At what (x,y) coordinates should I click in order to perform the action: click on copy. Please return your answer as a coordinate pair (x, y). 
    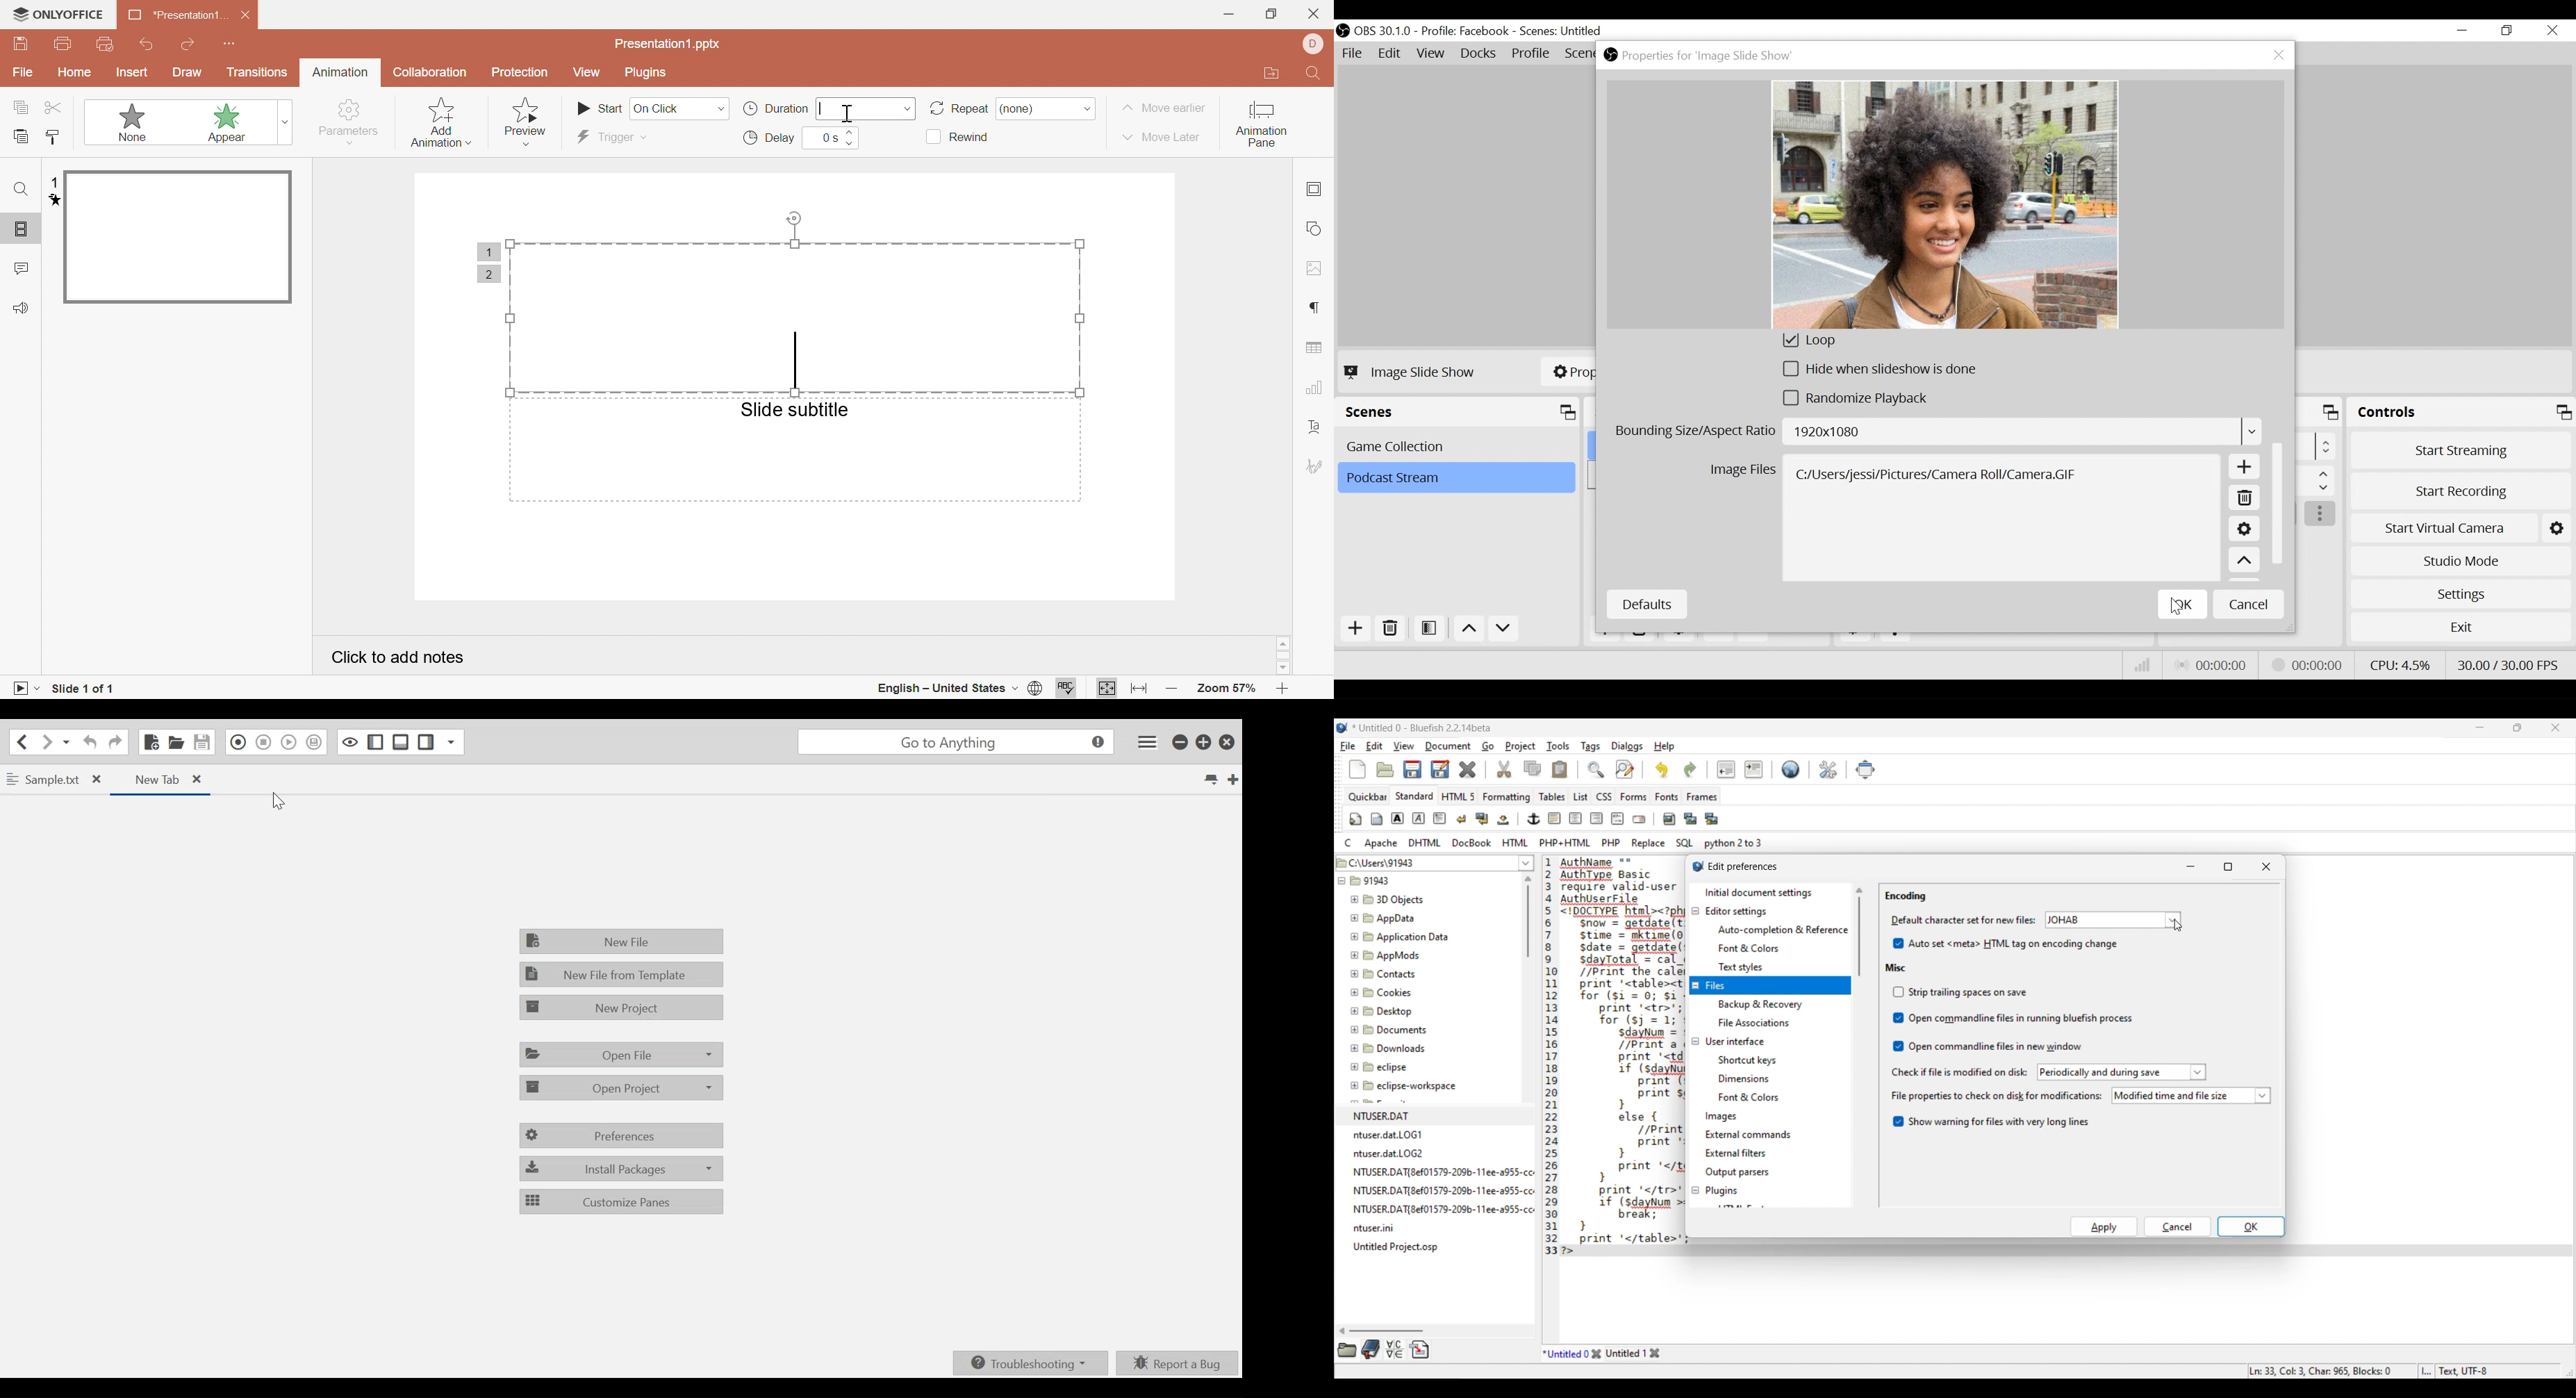
    Looking at the image, I should click on (21, 106).